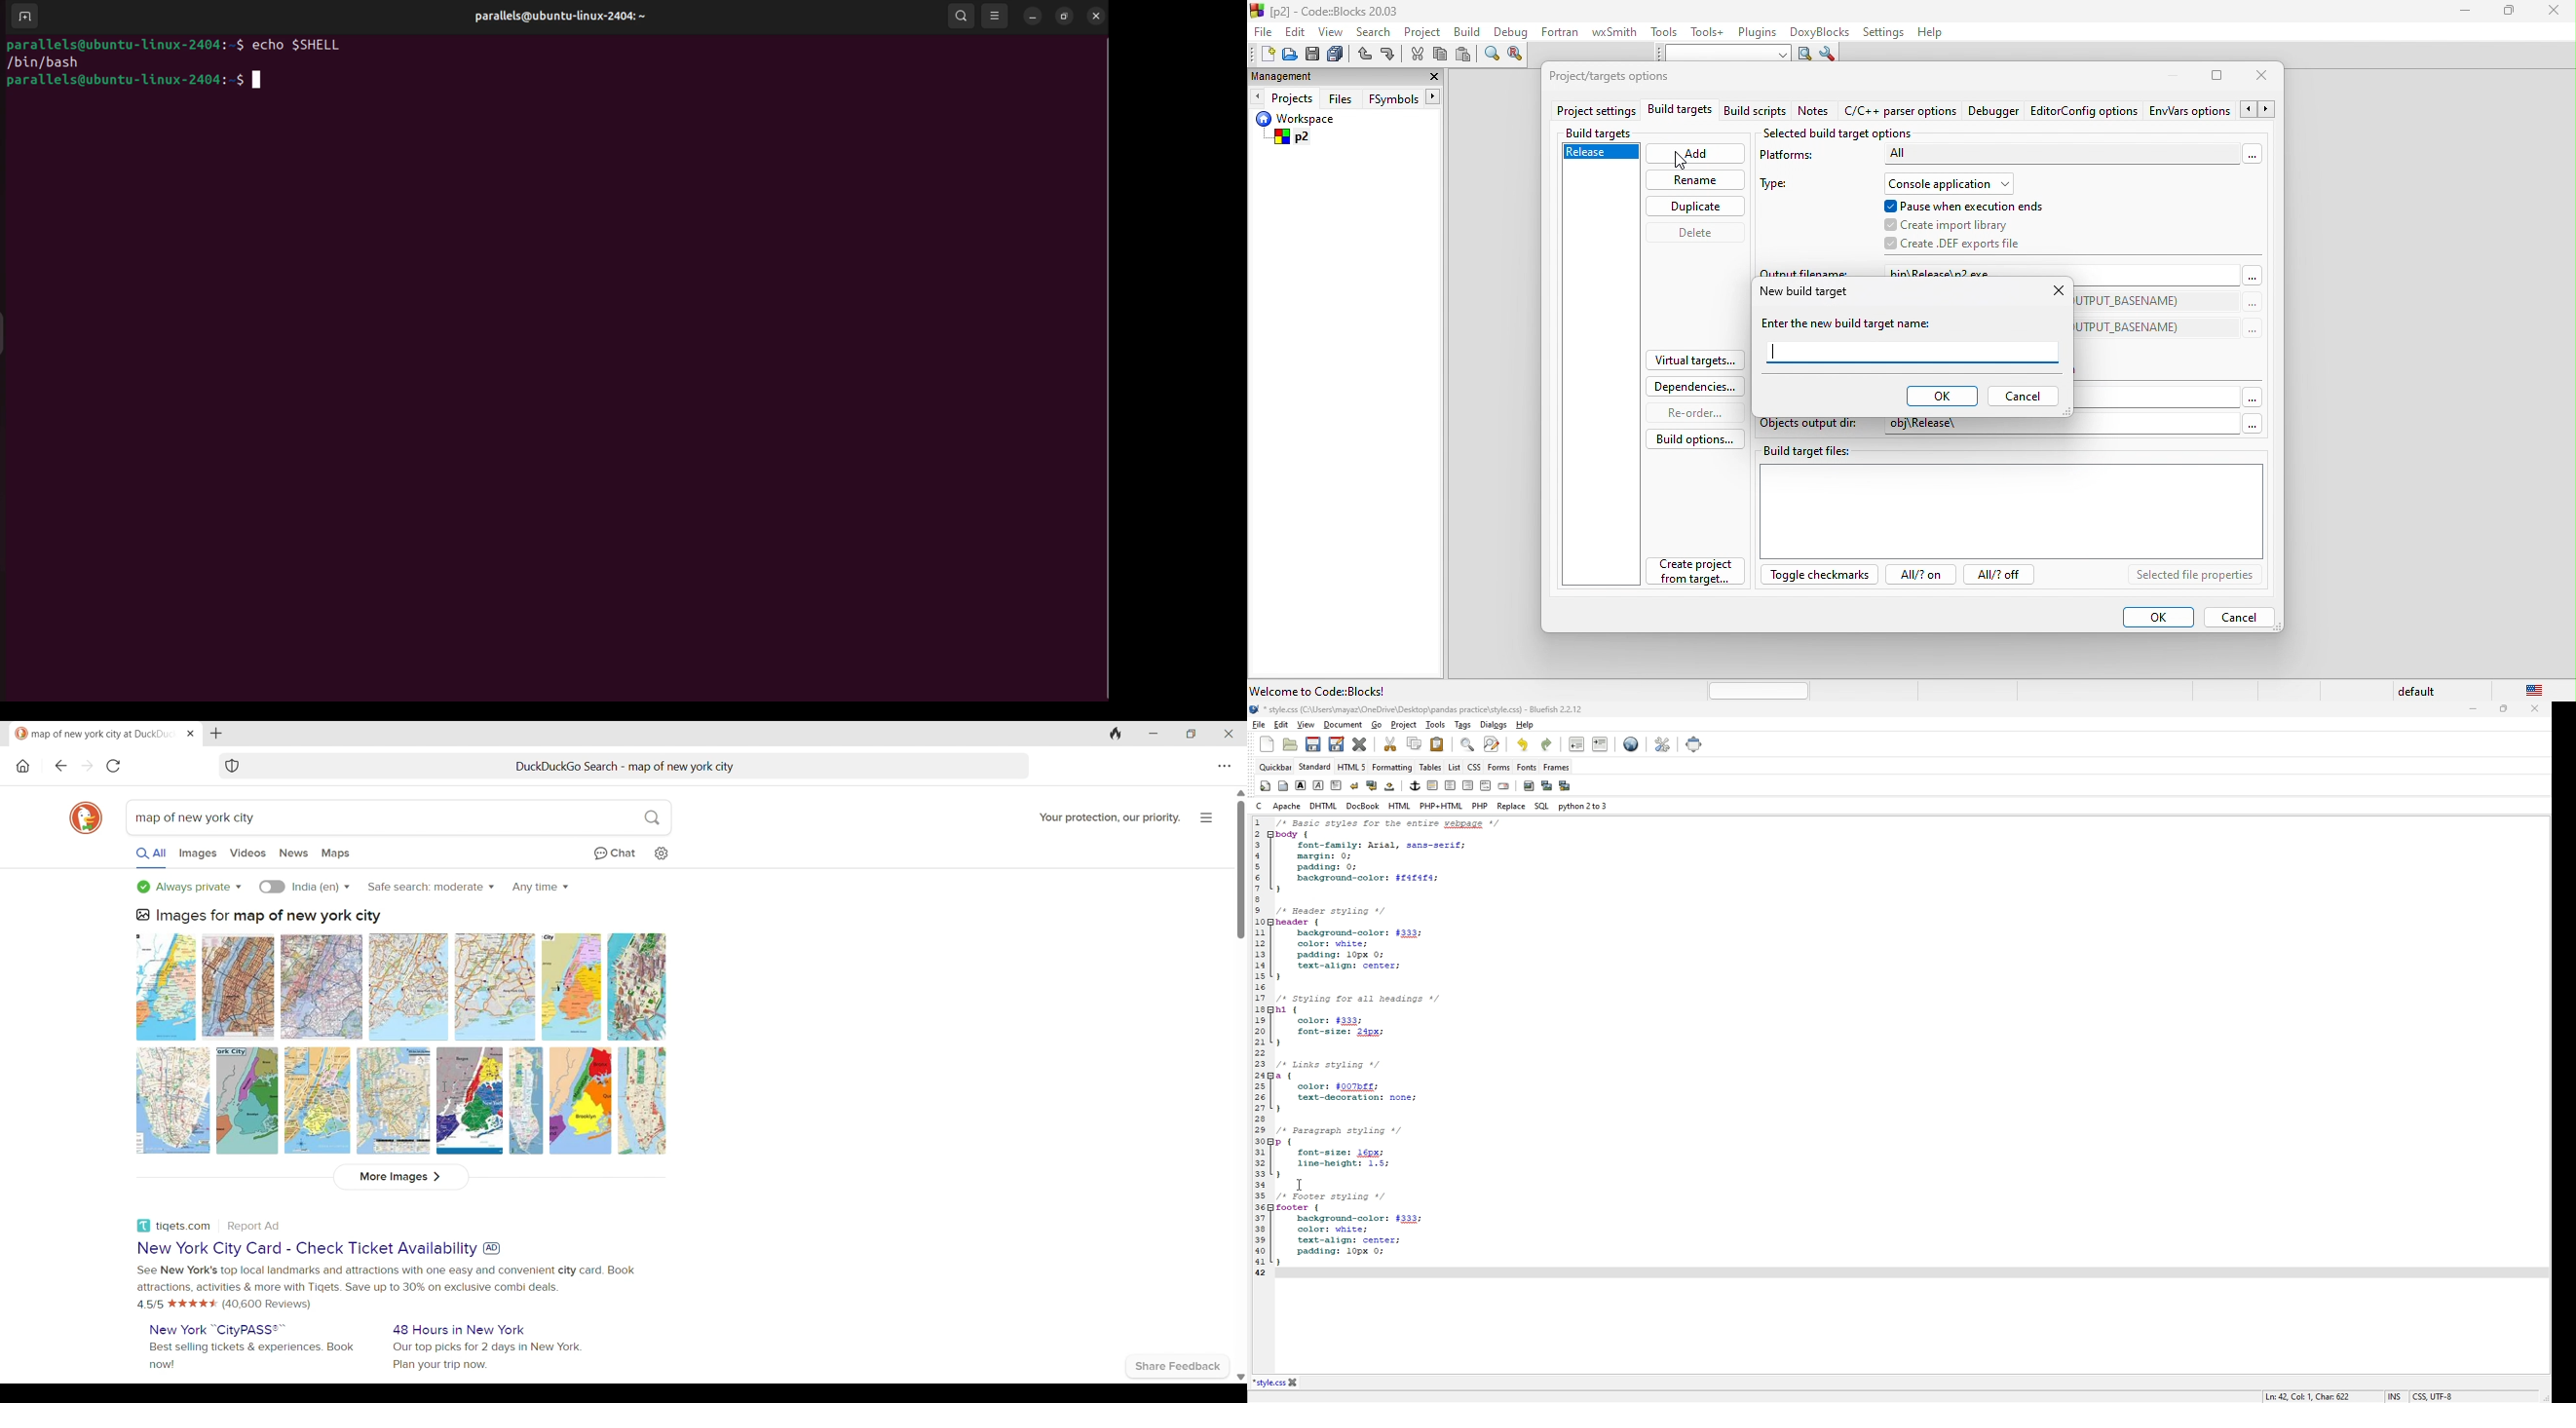  Describe the element at coordinates (1664, 32) in the screenshot. I see `tools` at that location.